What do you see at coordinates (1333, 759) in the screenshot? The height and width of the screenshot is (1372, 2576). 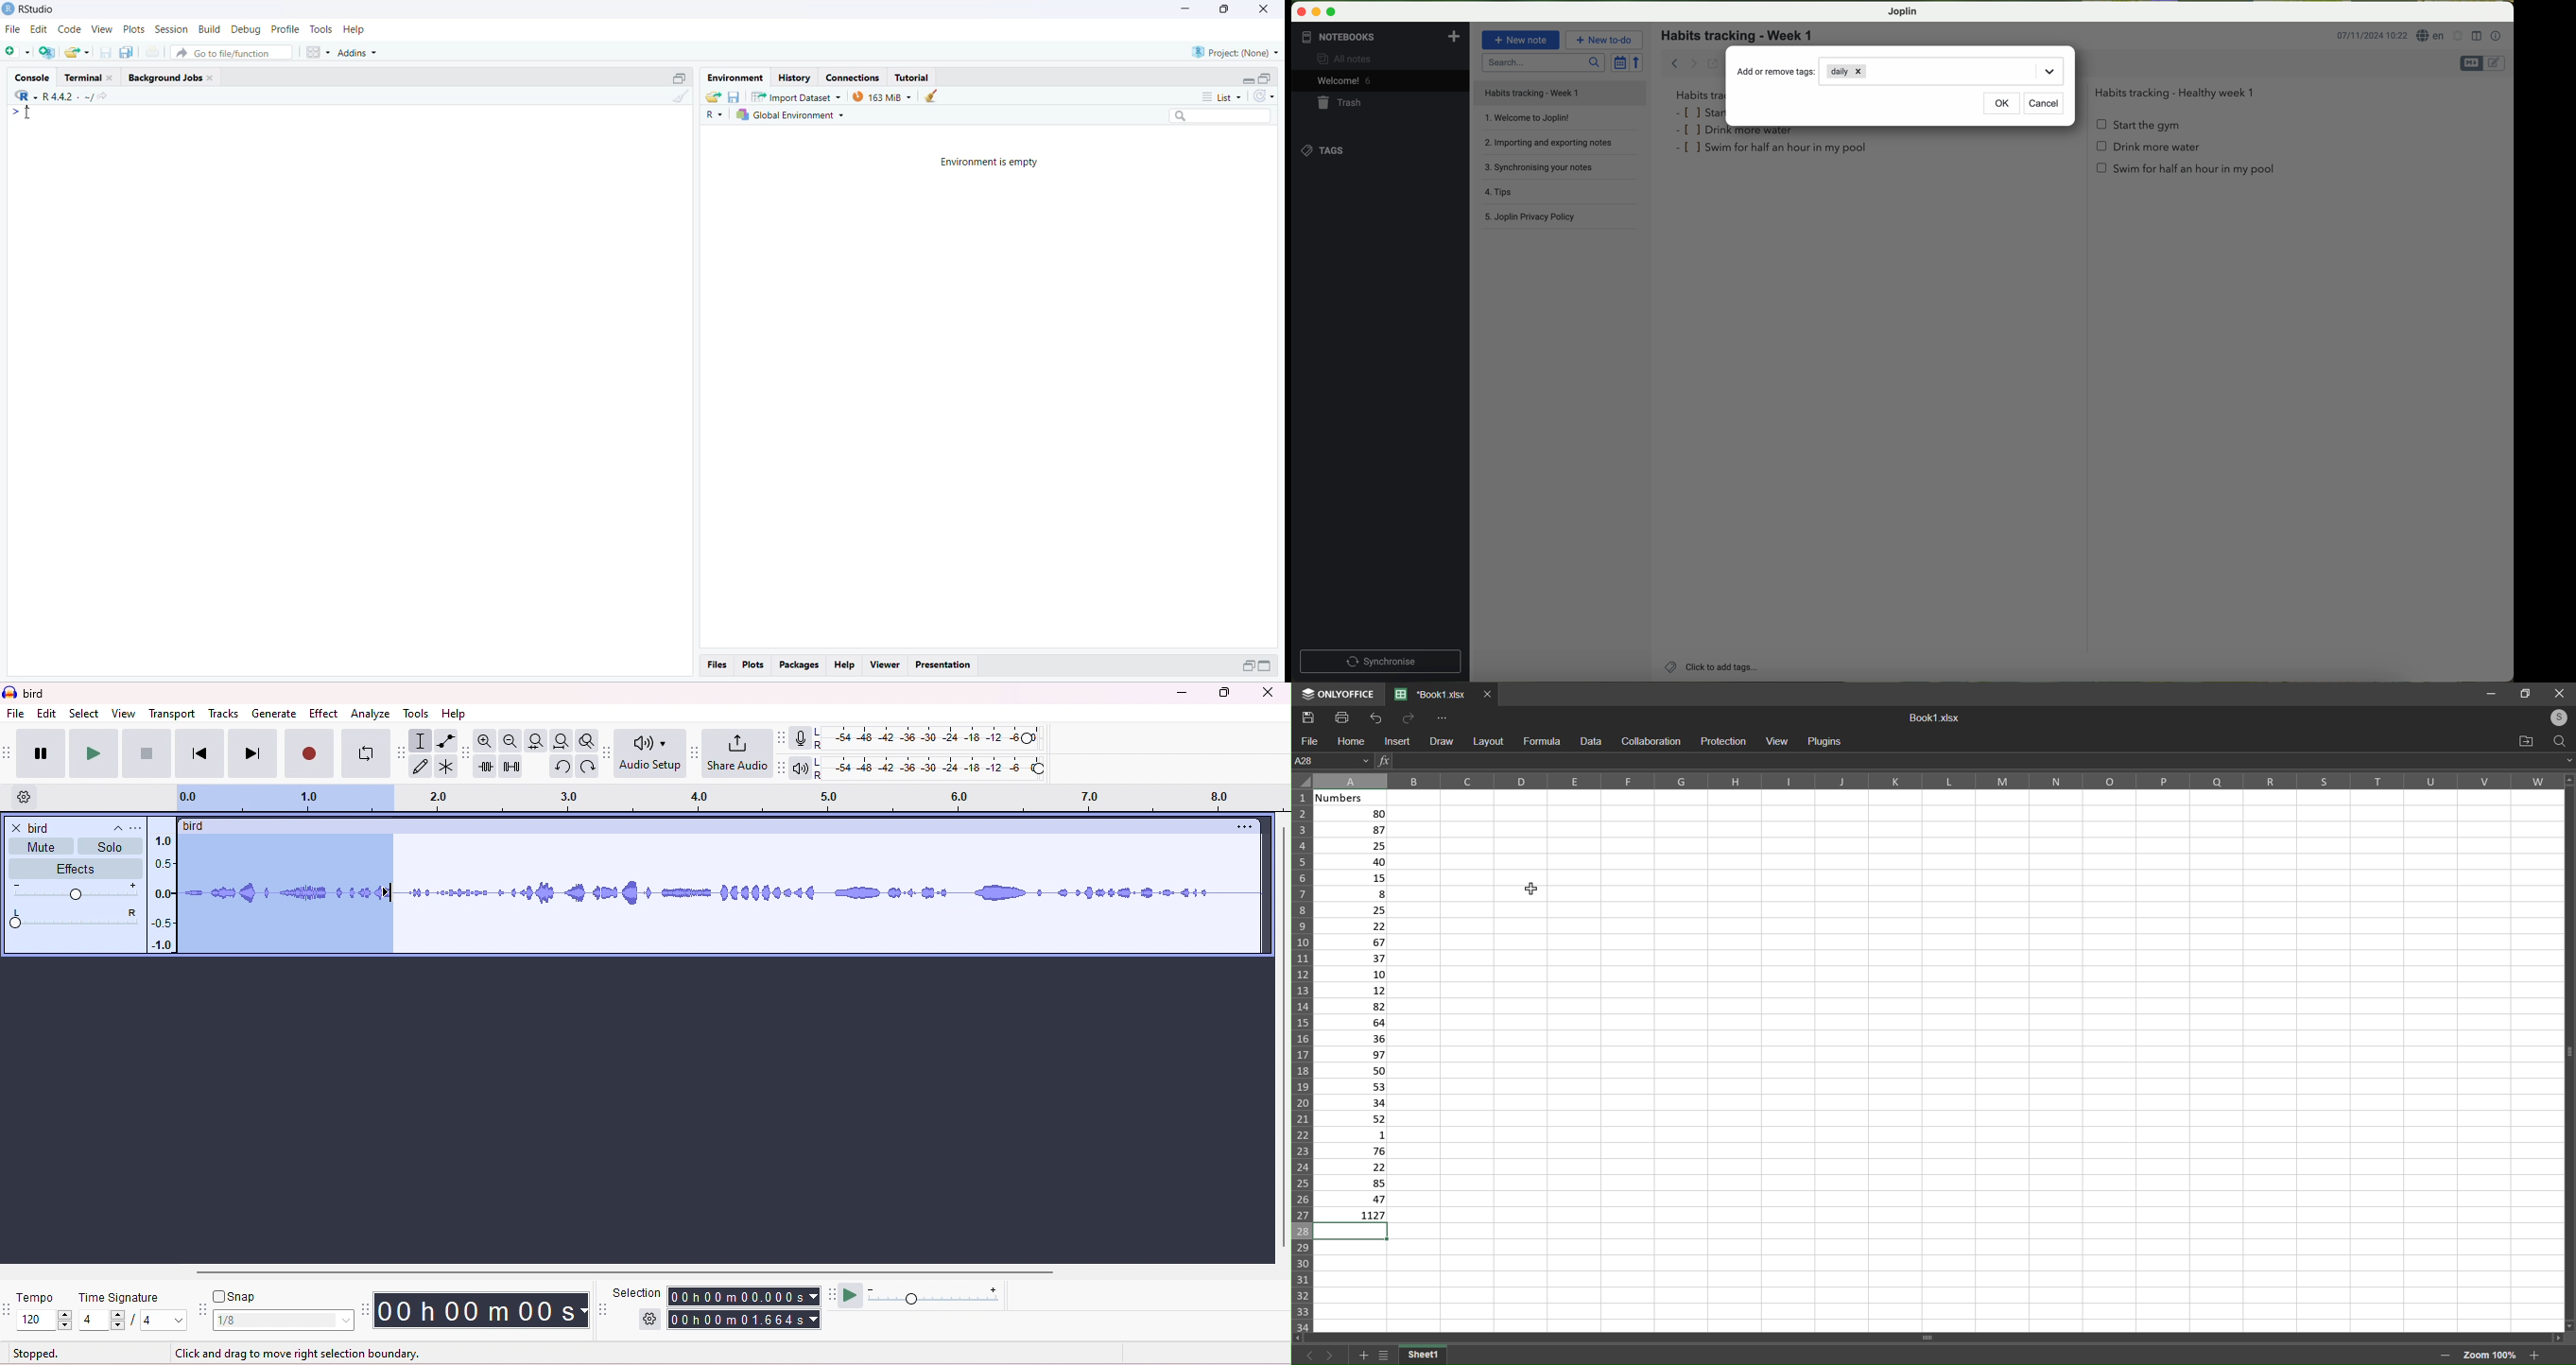 I see `Current Cell` at bounding box center [1333, 759].